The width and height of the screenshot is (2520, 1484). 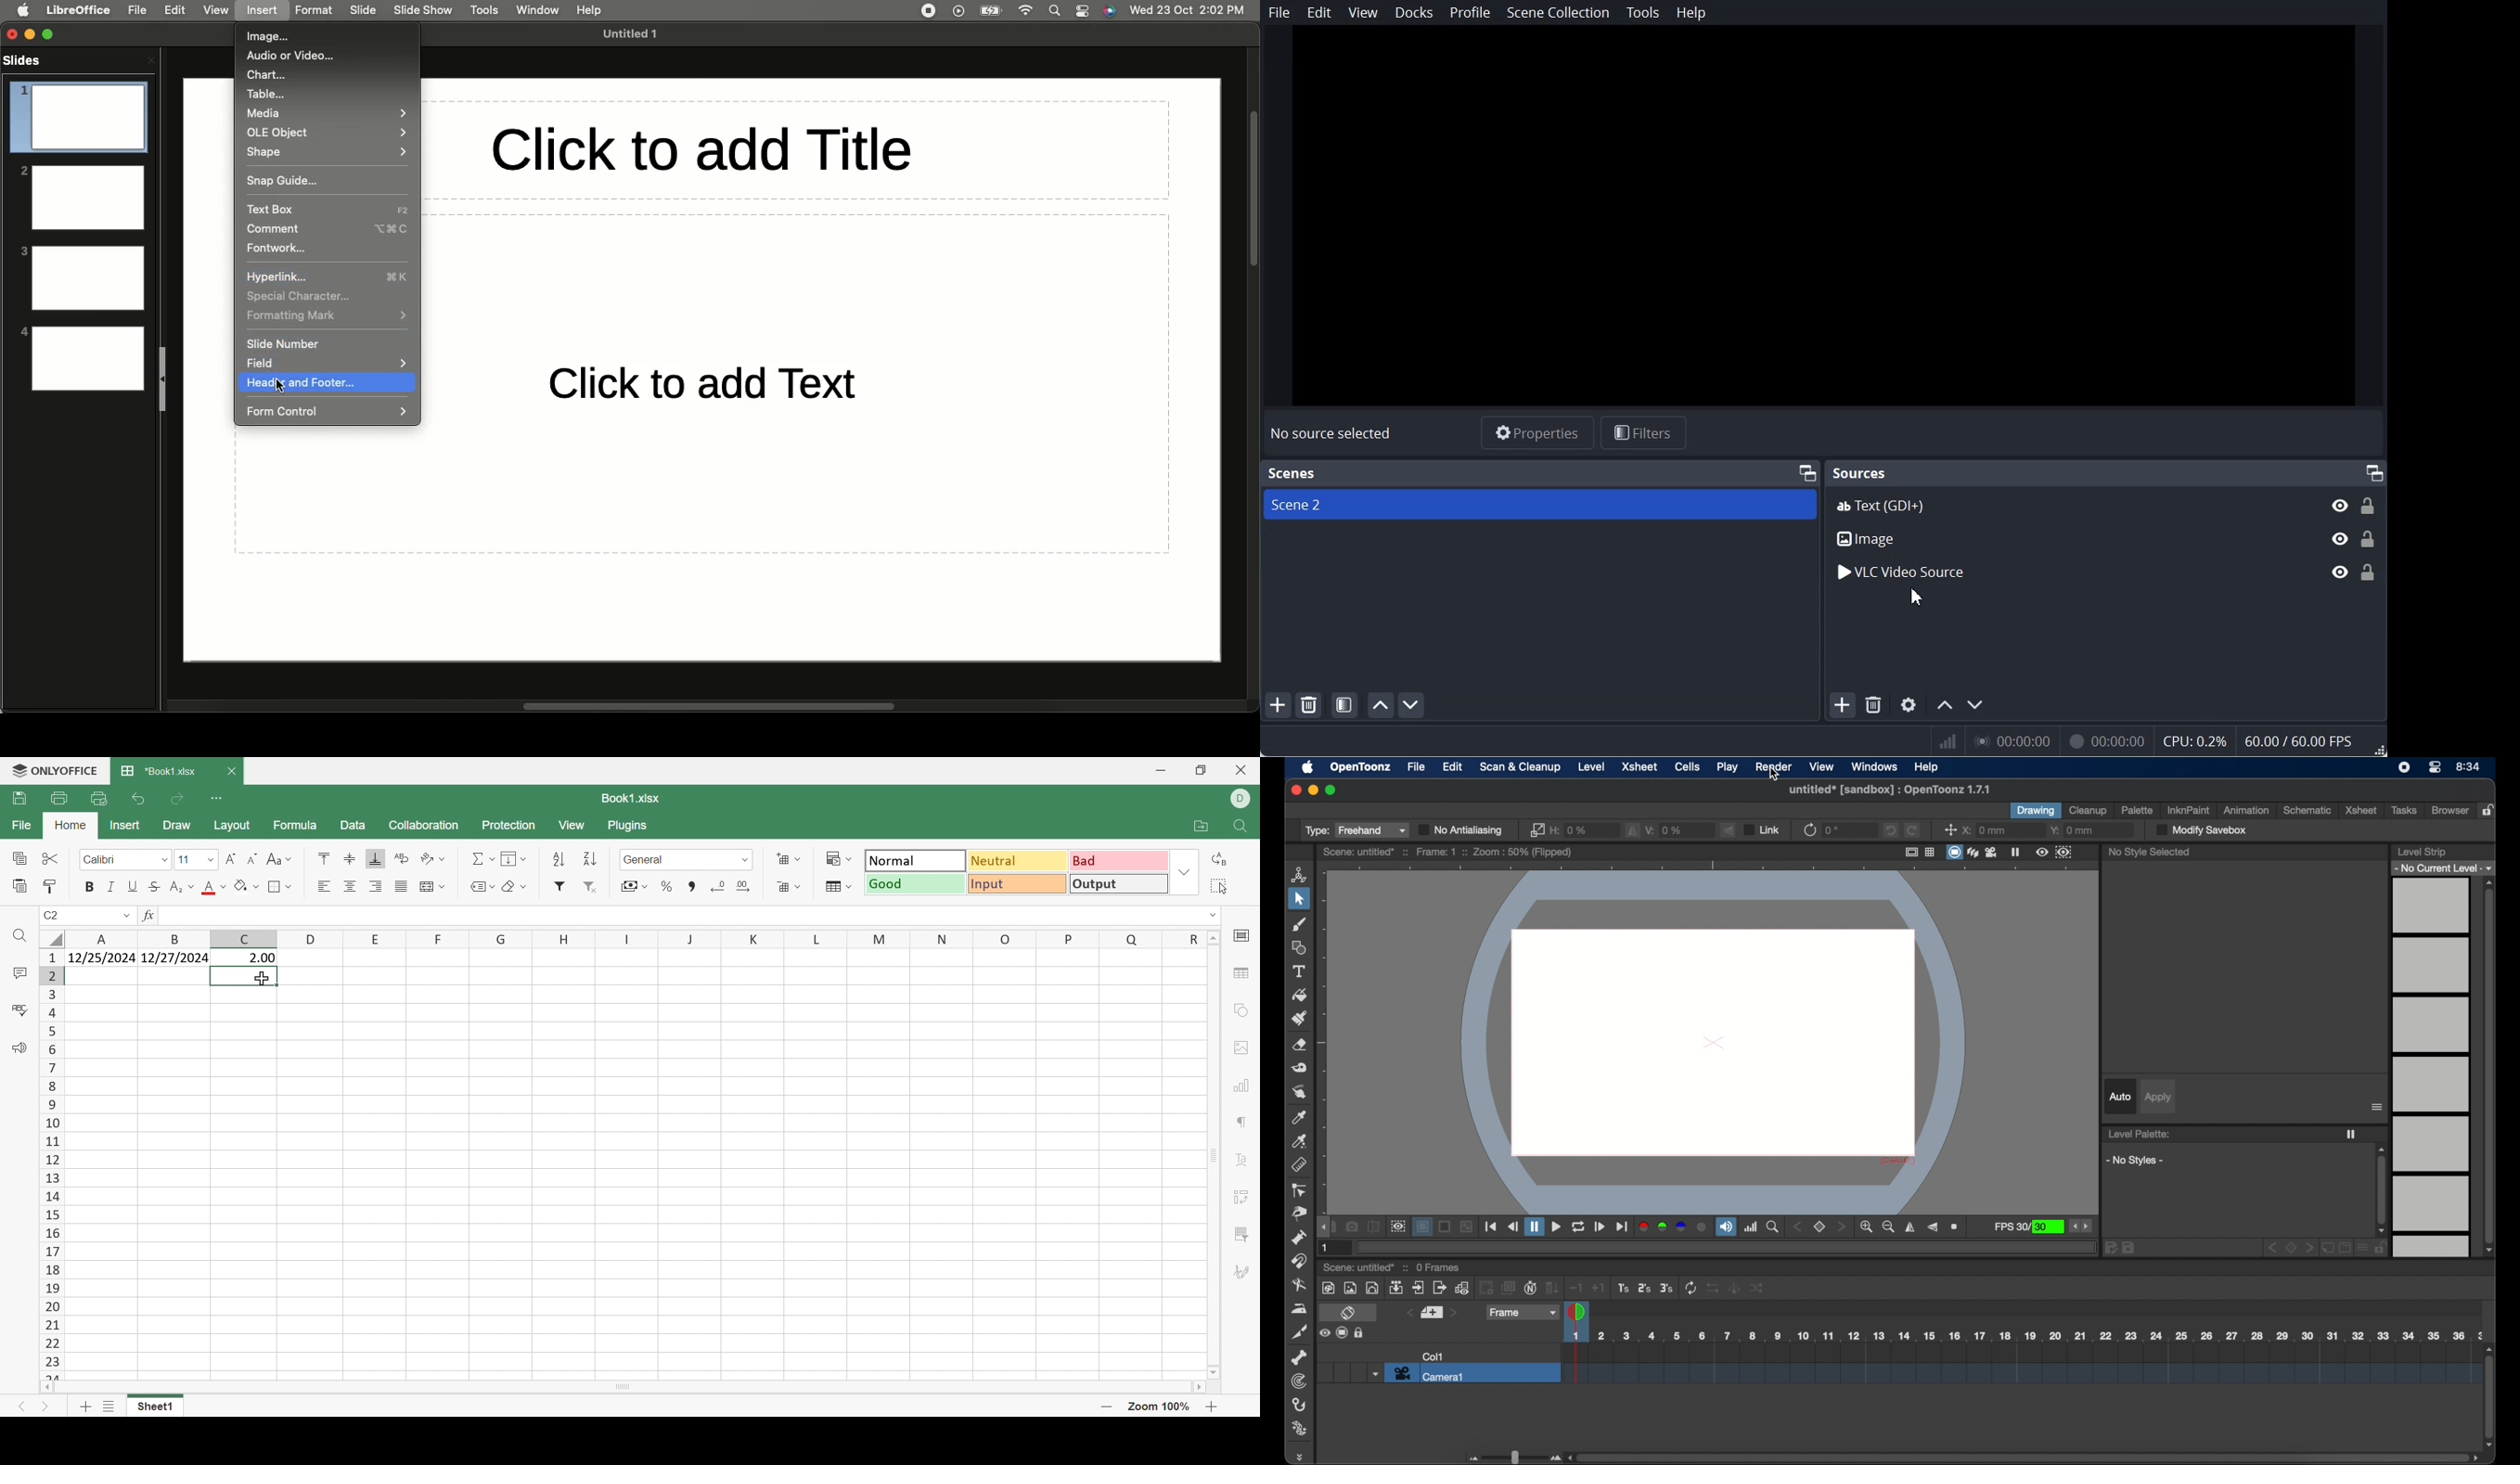 What do you see at coordinates (108, 1407) in the screenshot?
I see `List of Sheet` at bounding box center [108, 1407].